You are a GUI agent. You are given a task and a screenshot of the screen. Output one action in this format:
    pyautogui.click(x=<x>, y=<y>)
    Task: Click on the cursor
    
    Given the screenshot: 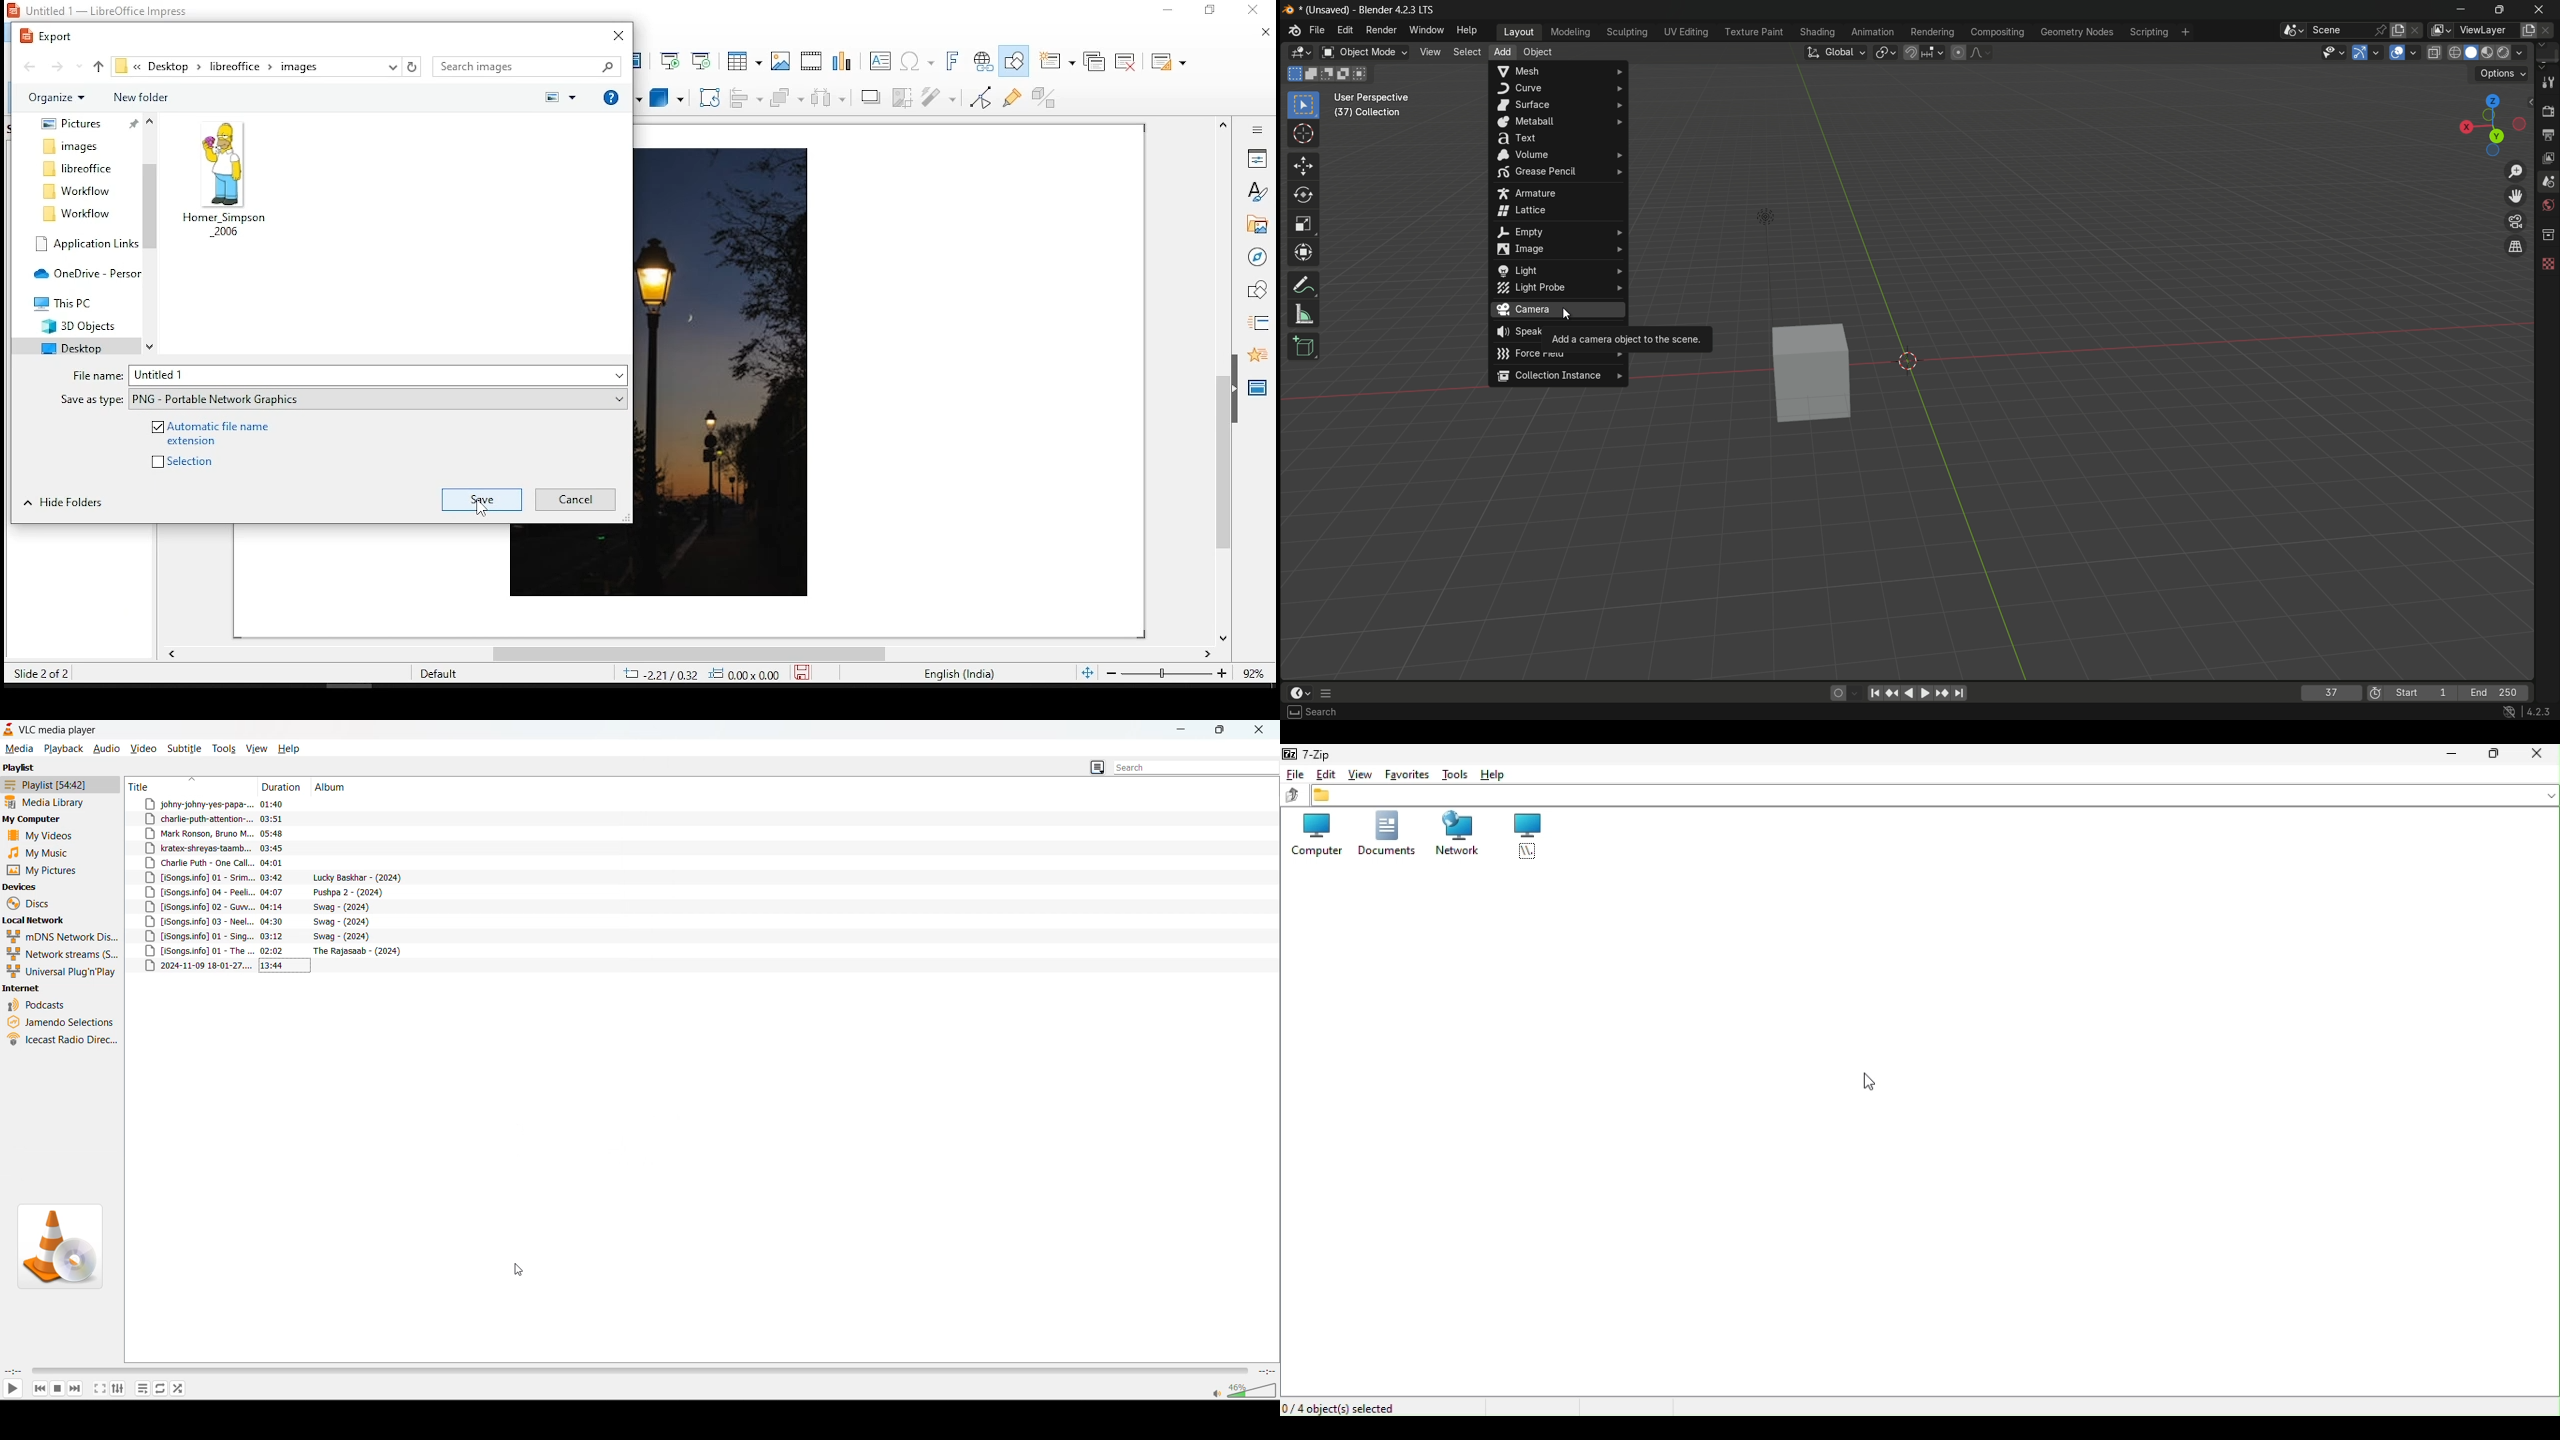 What is the action you would take?
    pyautogui.click(x=521, y=1269)
    